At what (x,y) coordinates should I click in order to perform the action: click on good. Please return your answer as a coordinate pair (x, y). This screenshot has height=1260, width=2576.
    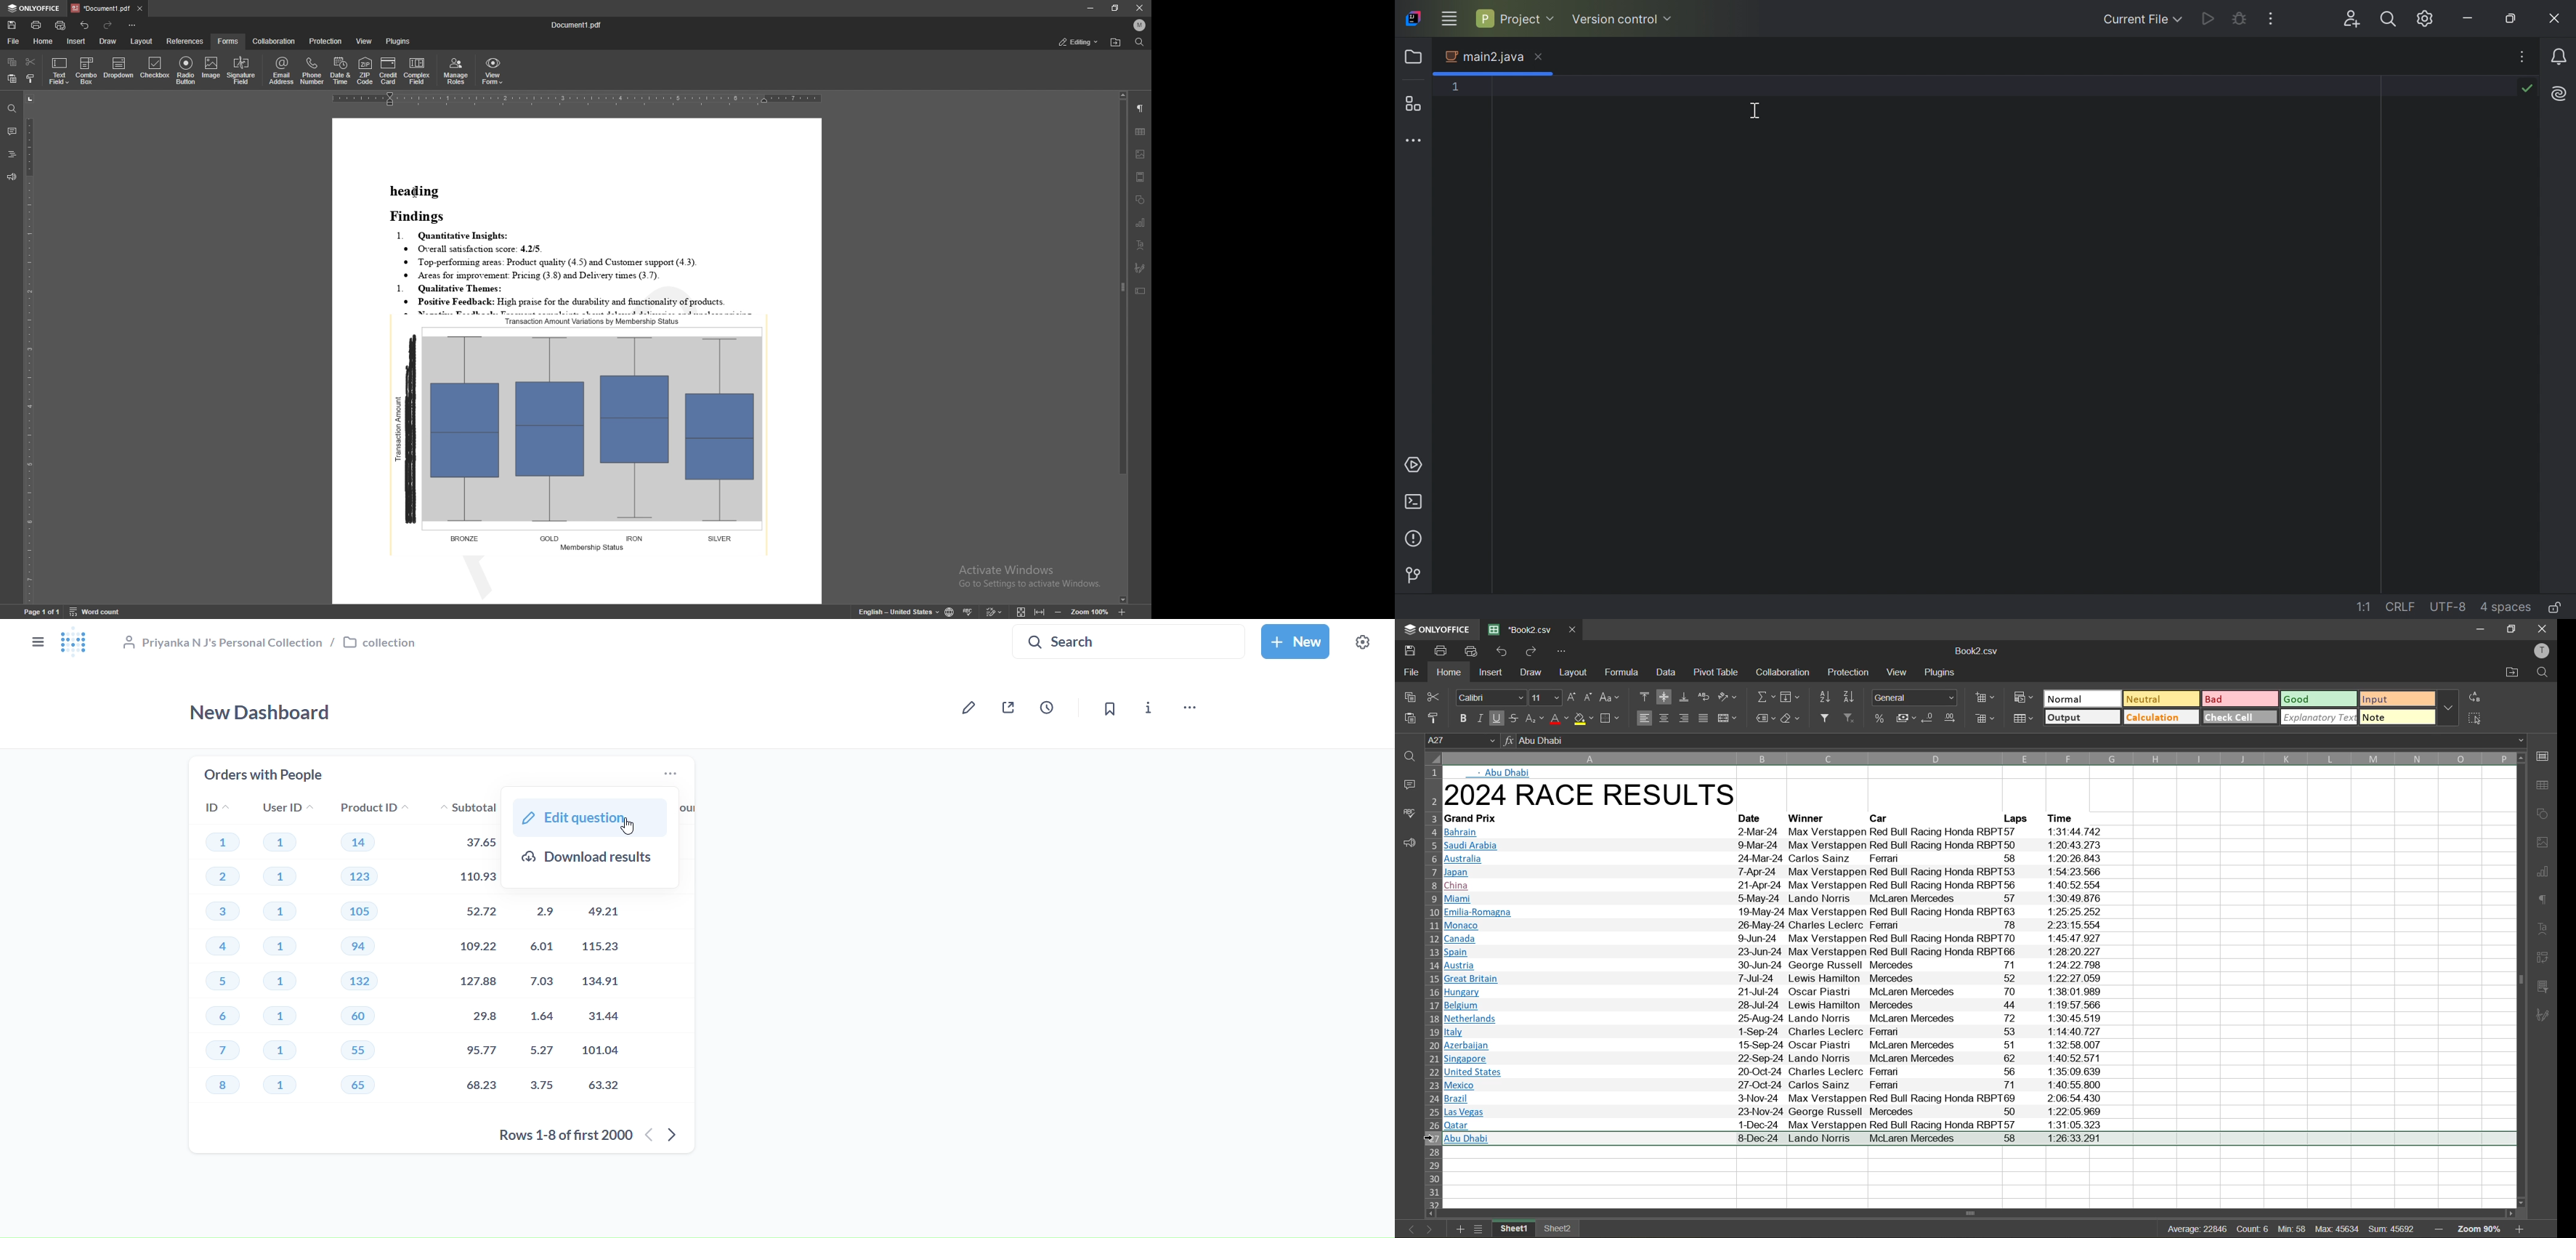
    Looking at the image, I should click on (2320, 698).